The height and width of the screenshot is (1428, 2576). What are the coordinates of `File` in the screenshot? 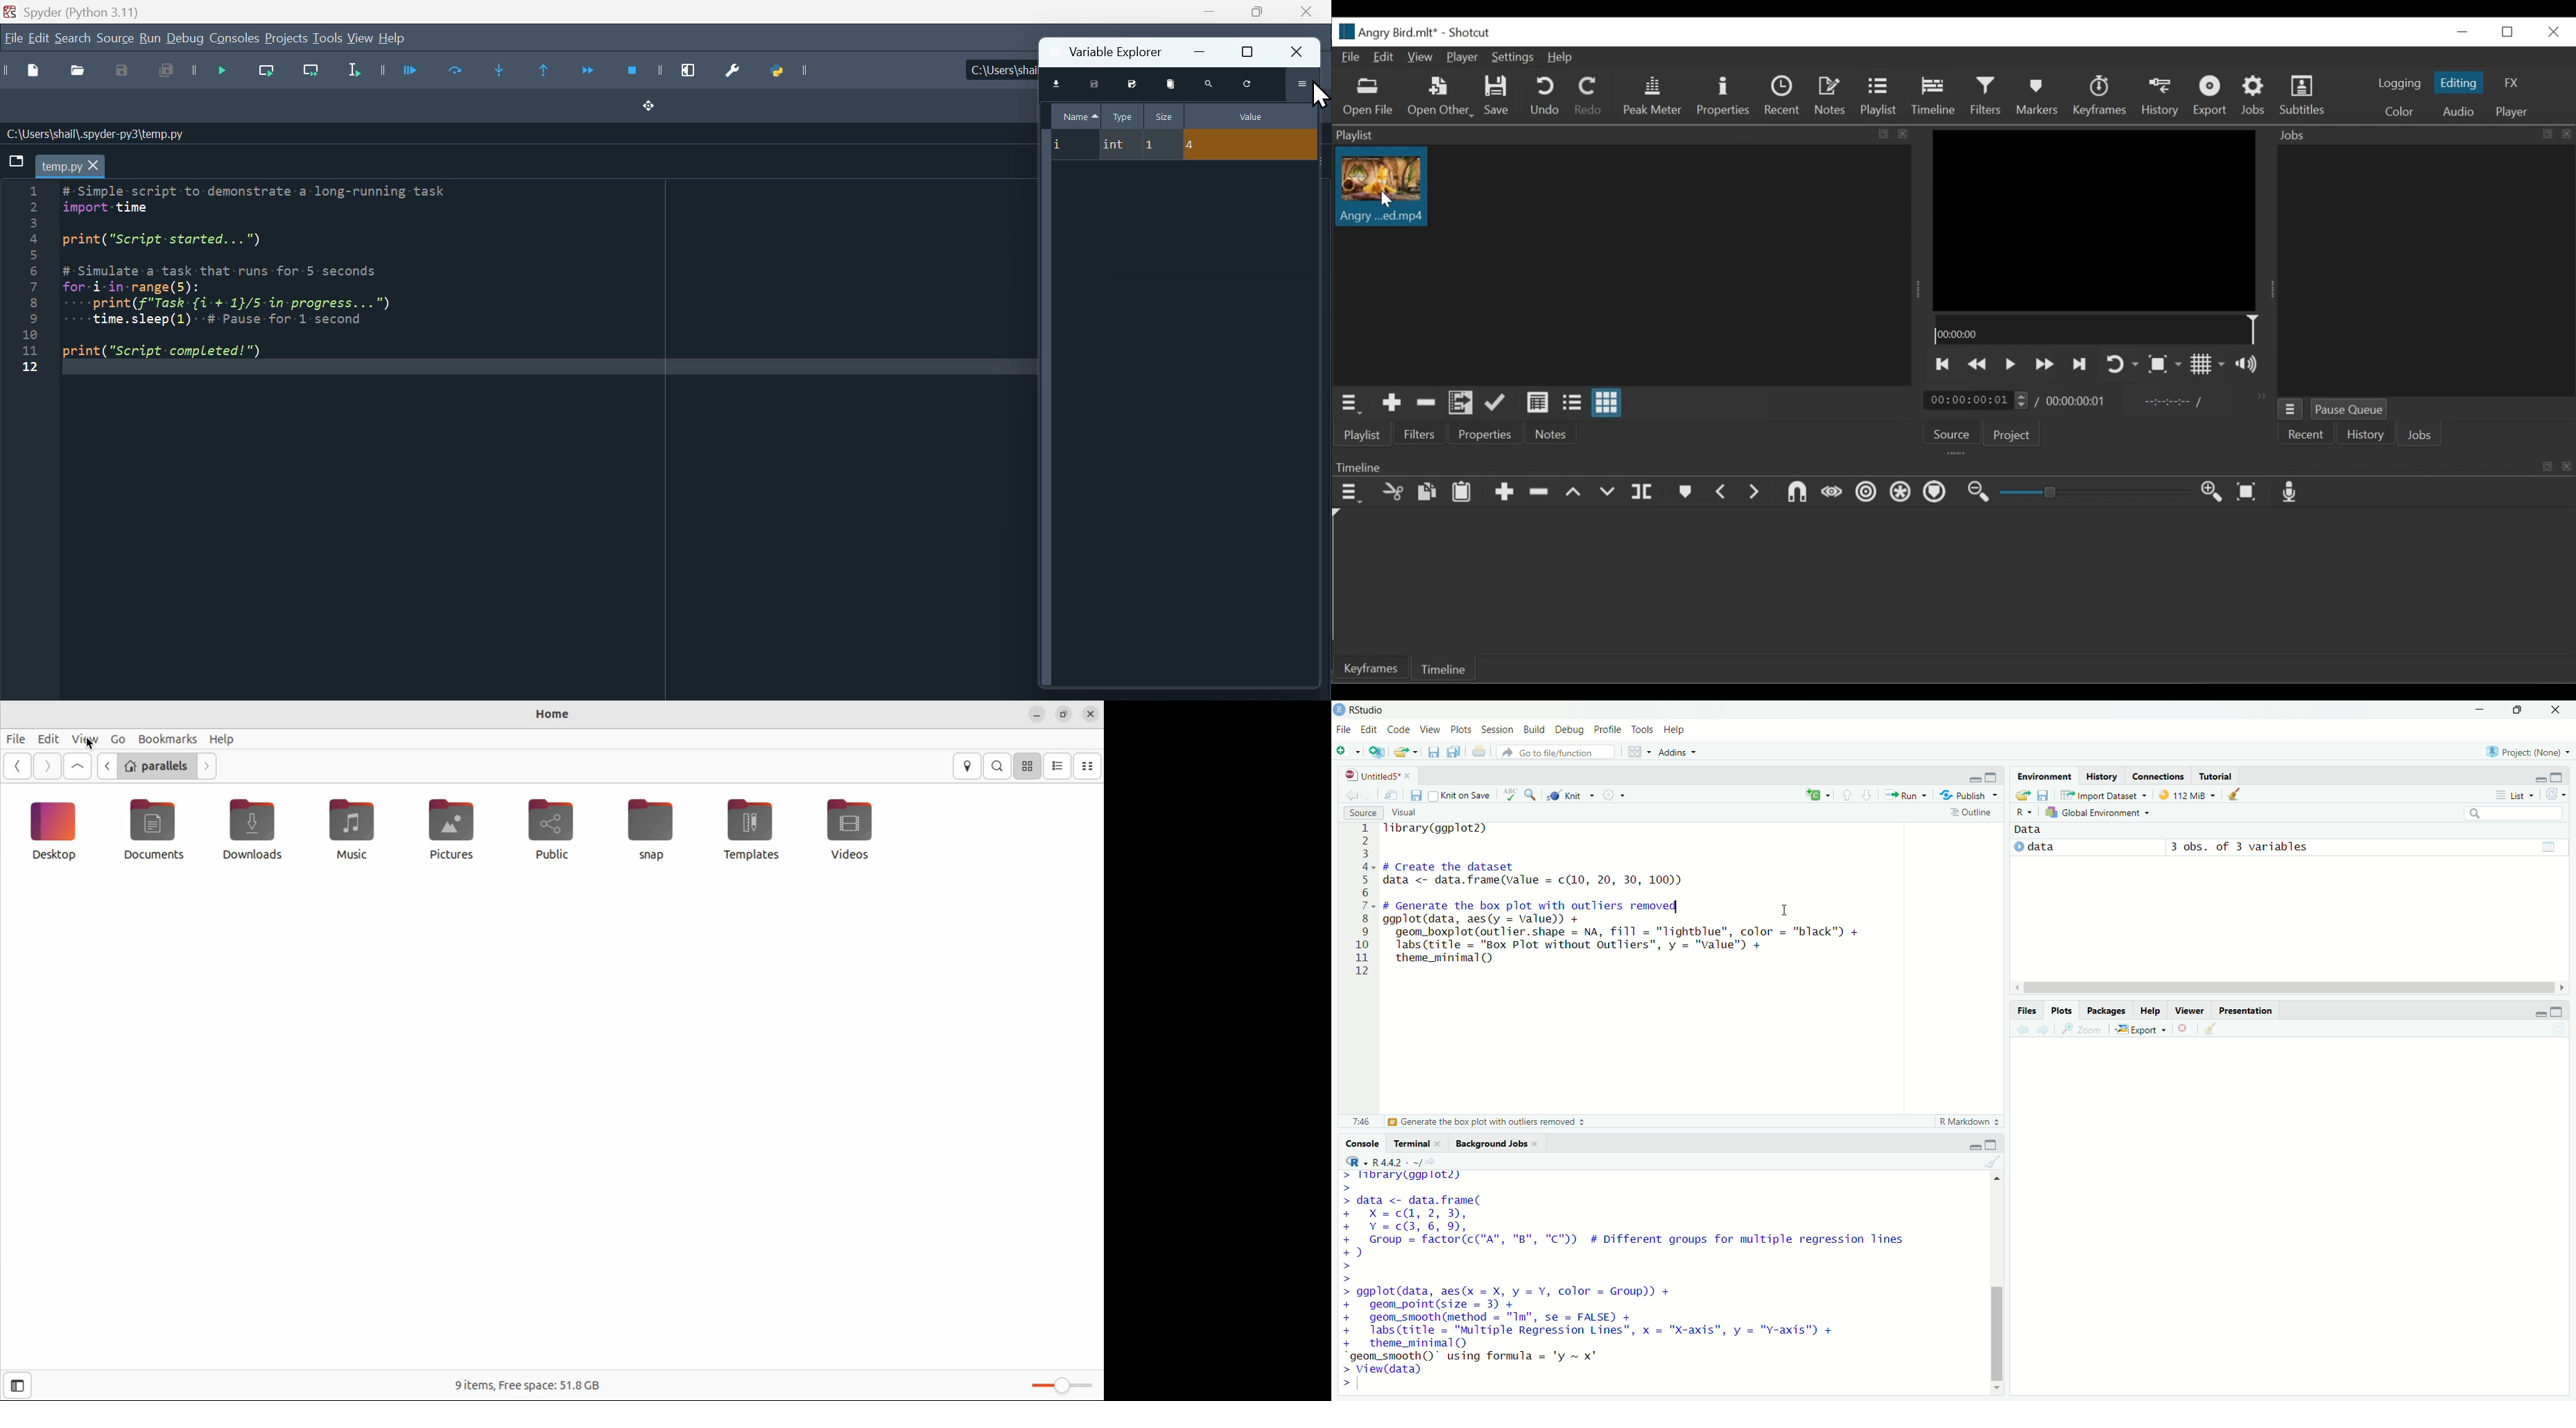 It's located at (1342, 730).